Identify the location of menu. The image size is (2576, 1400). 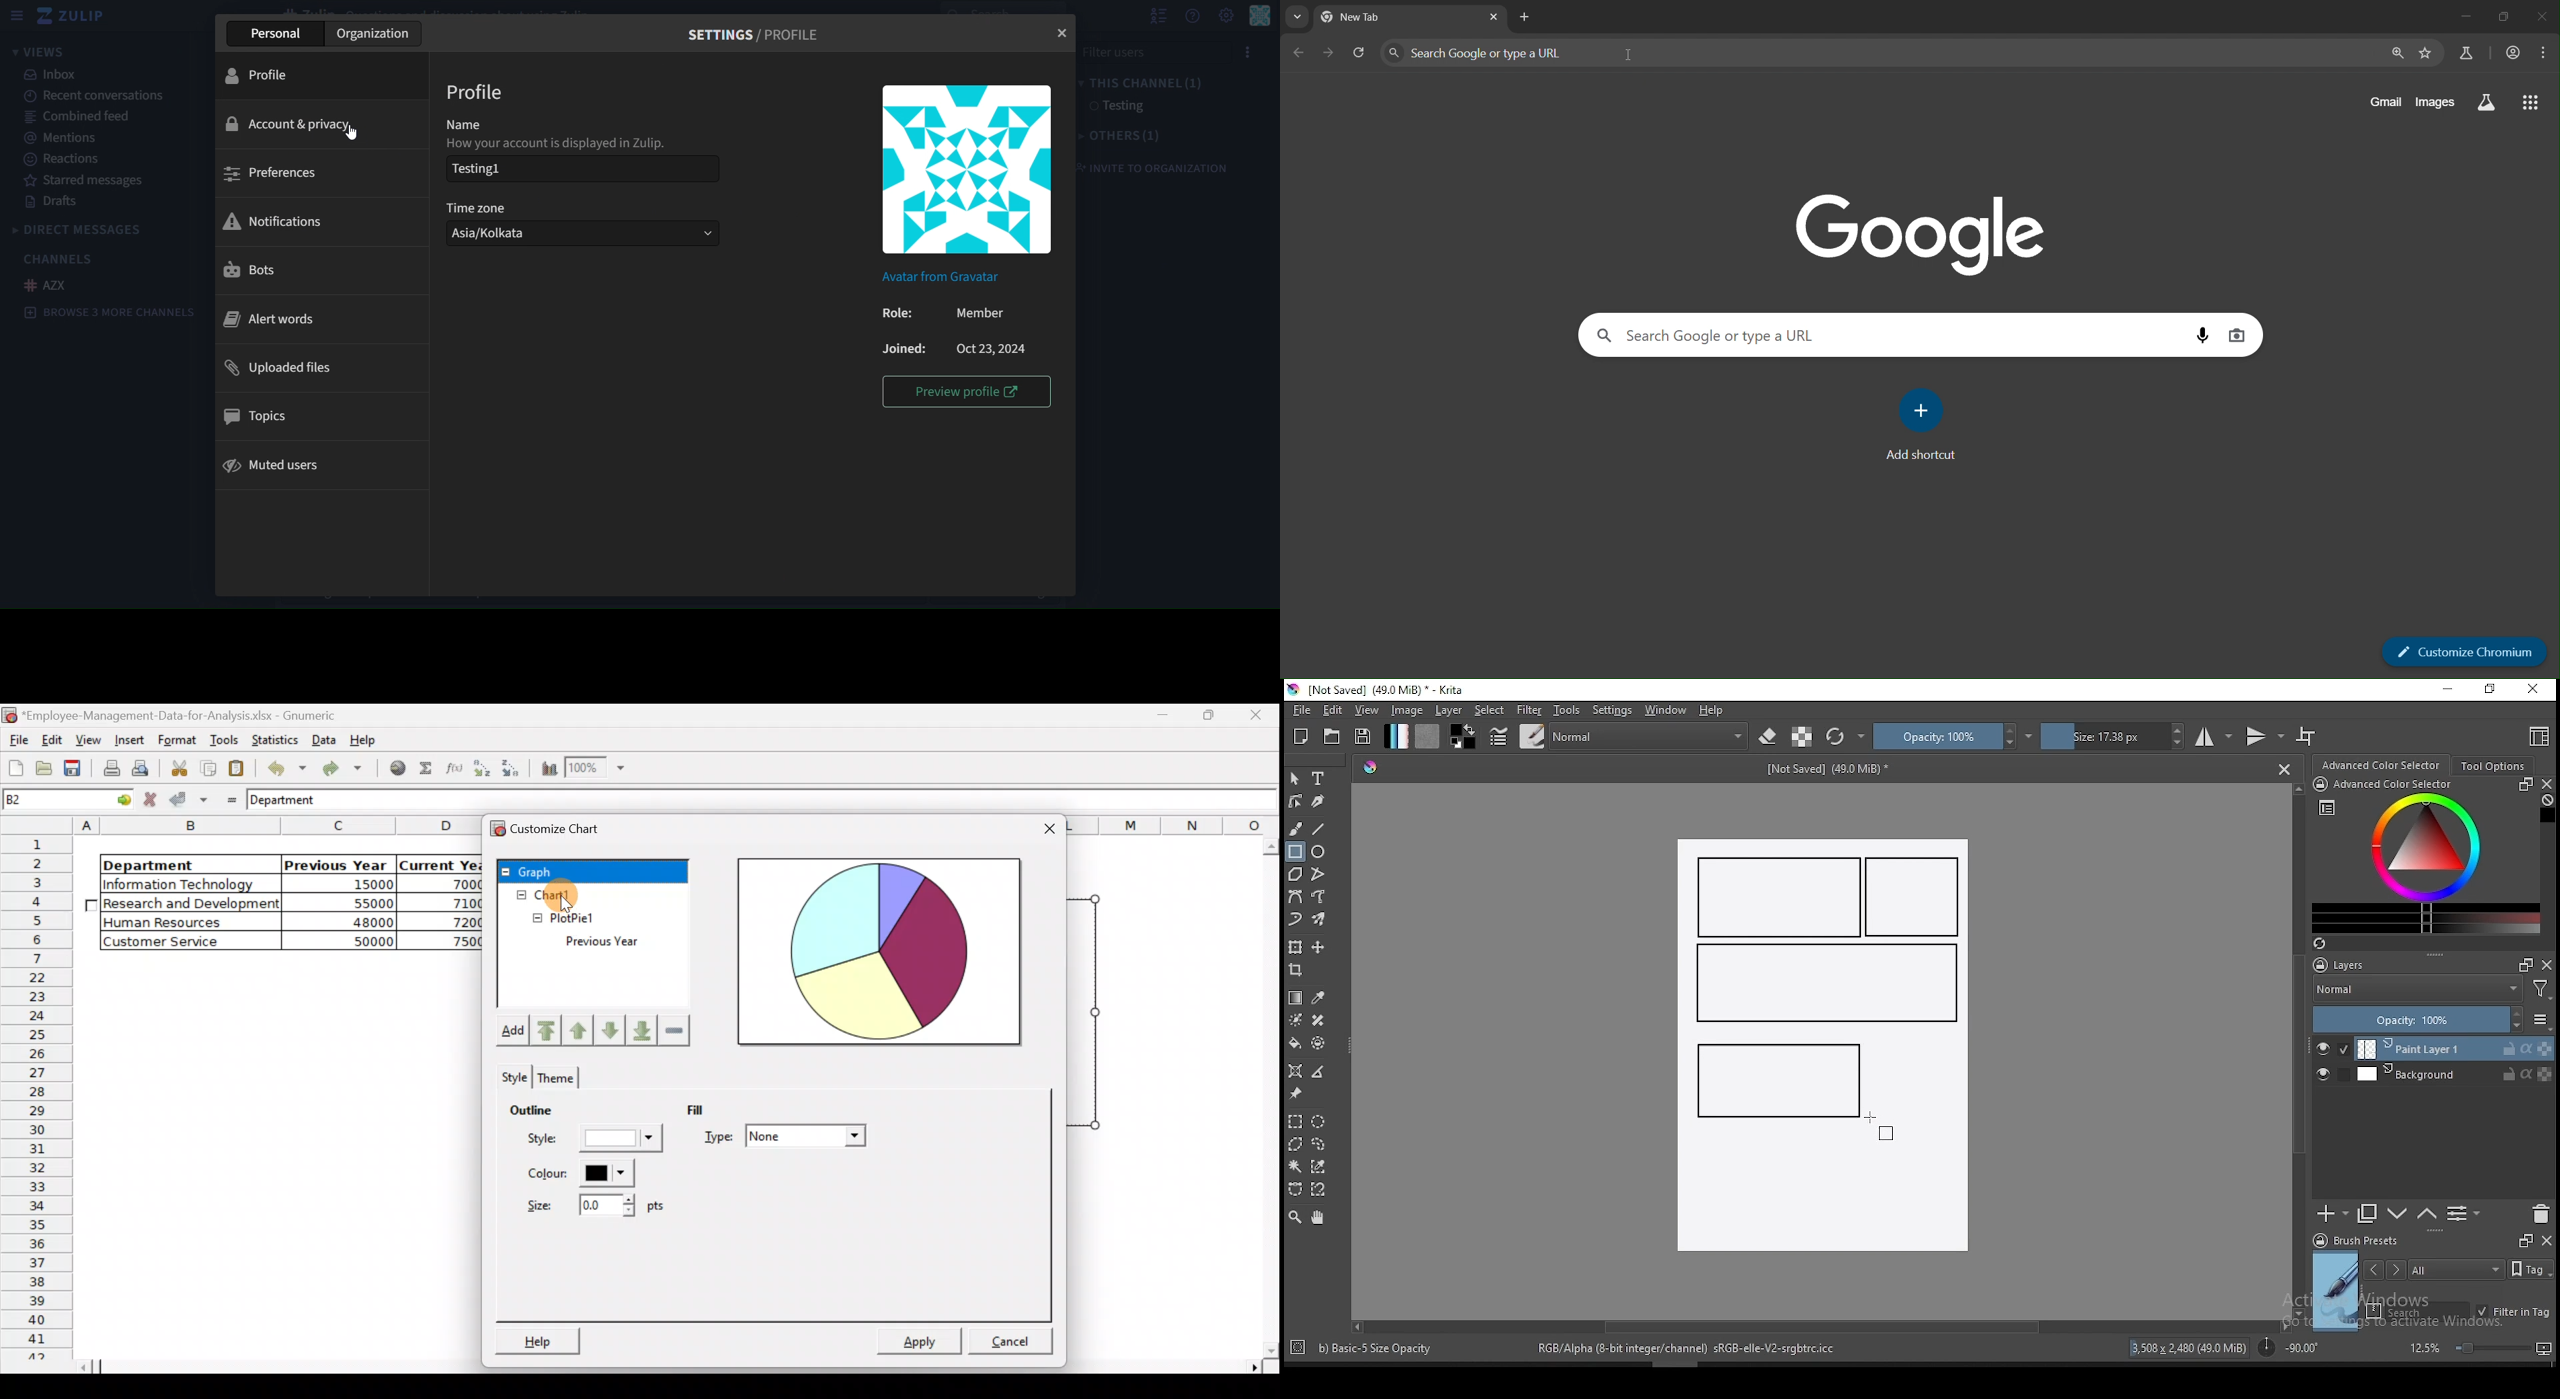
(1254, 52).